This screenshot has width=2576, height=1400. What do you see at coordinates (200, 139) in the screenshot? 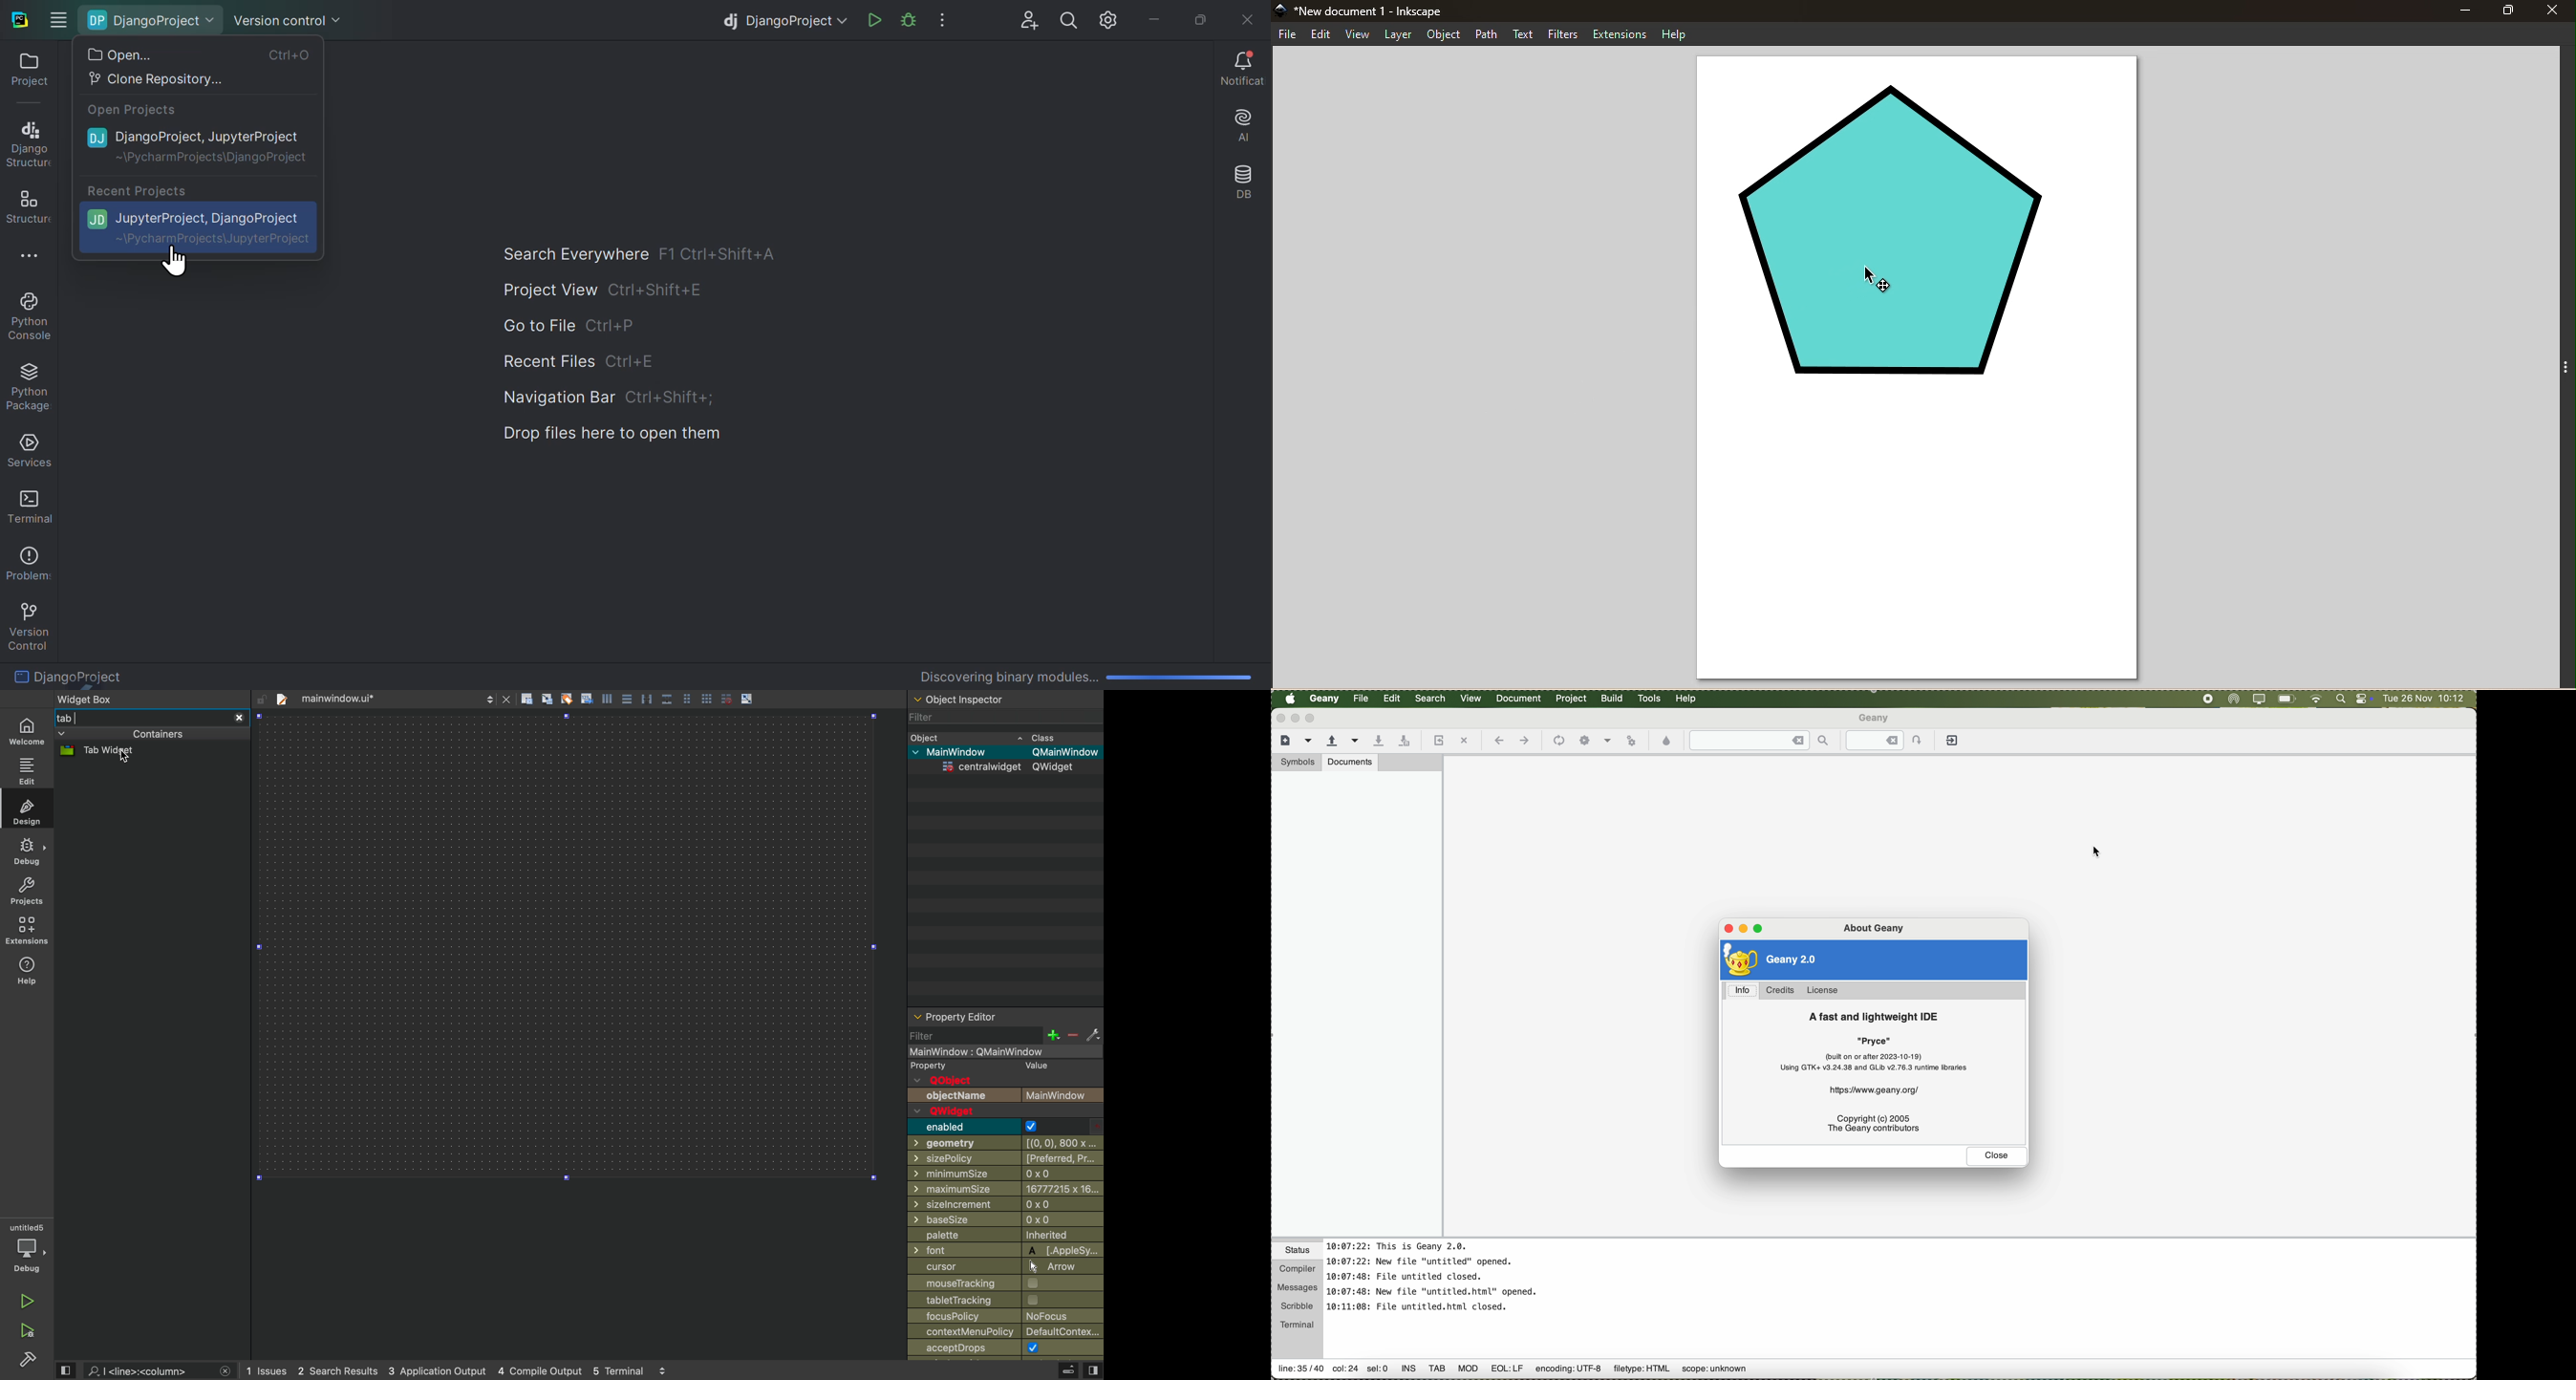
I see `Django project Jupyter project` at bounding box center [200, 139].